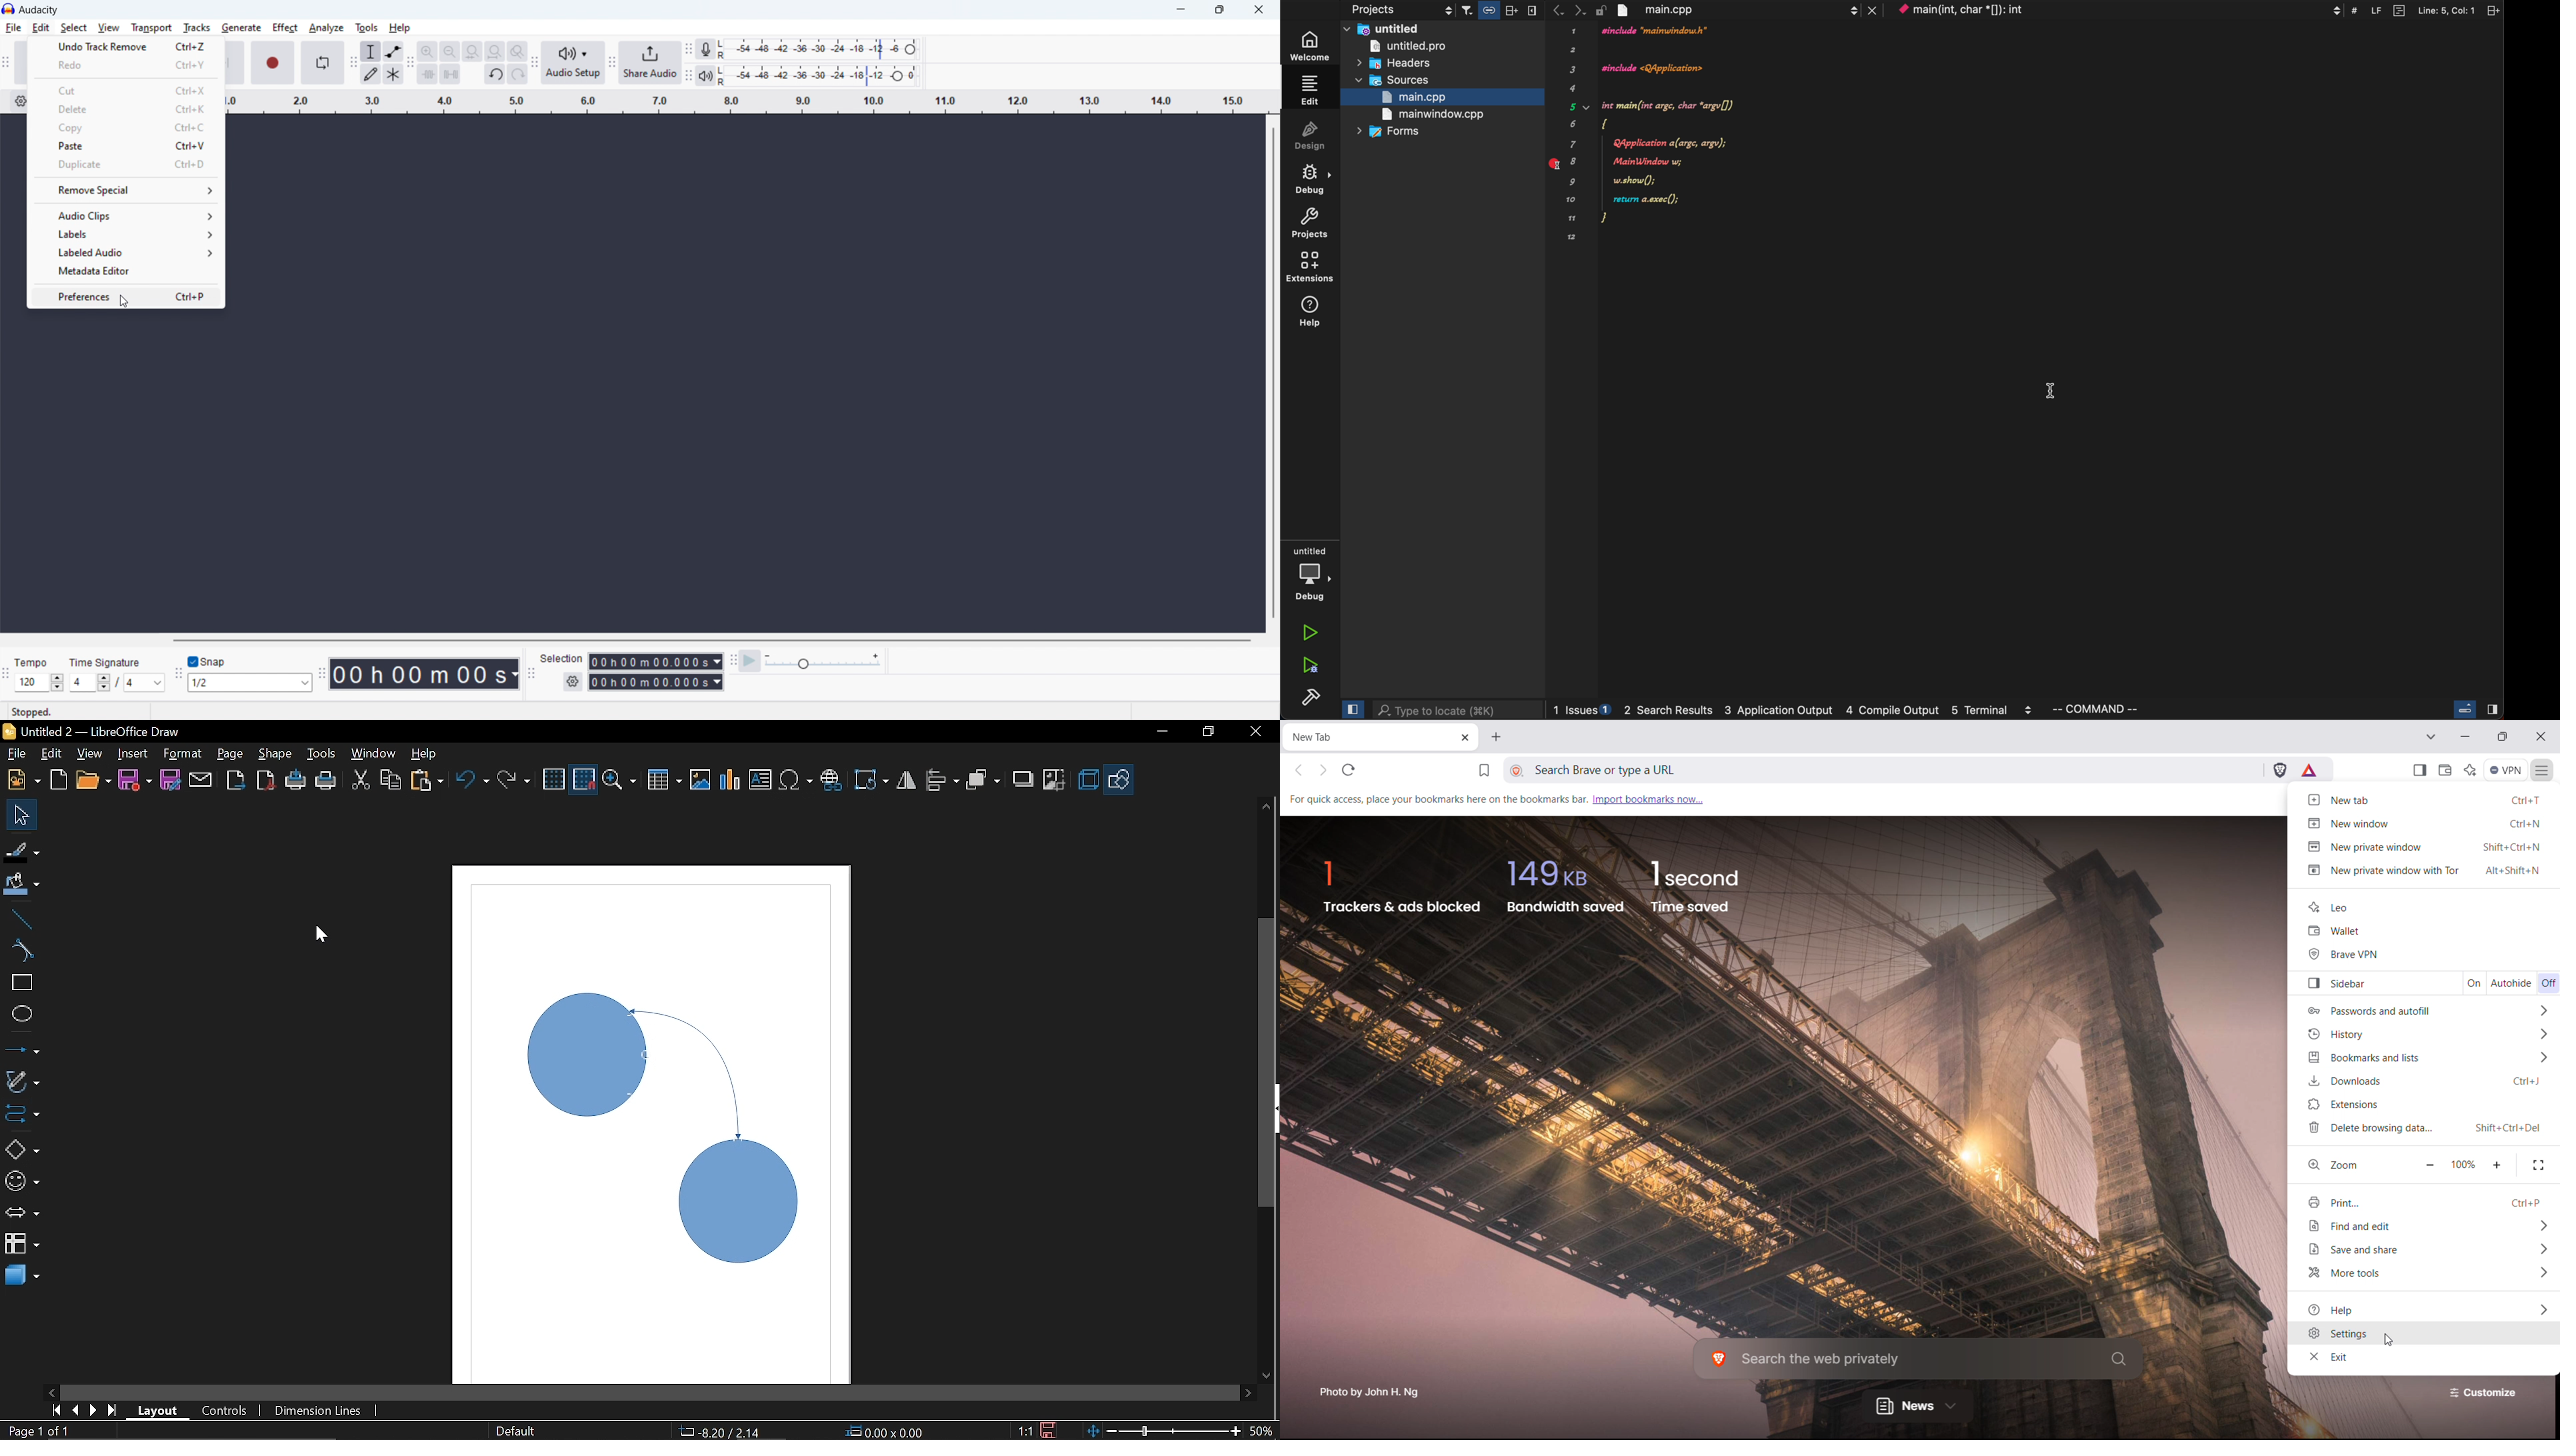 The width and height of the screenshot is (2576, 1456). I want to click on Layout, so click(160, 1411).